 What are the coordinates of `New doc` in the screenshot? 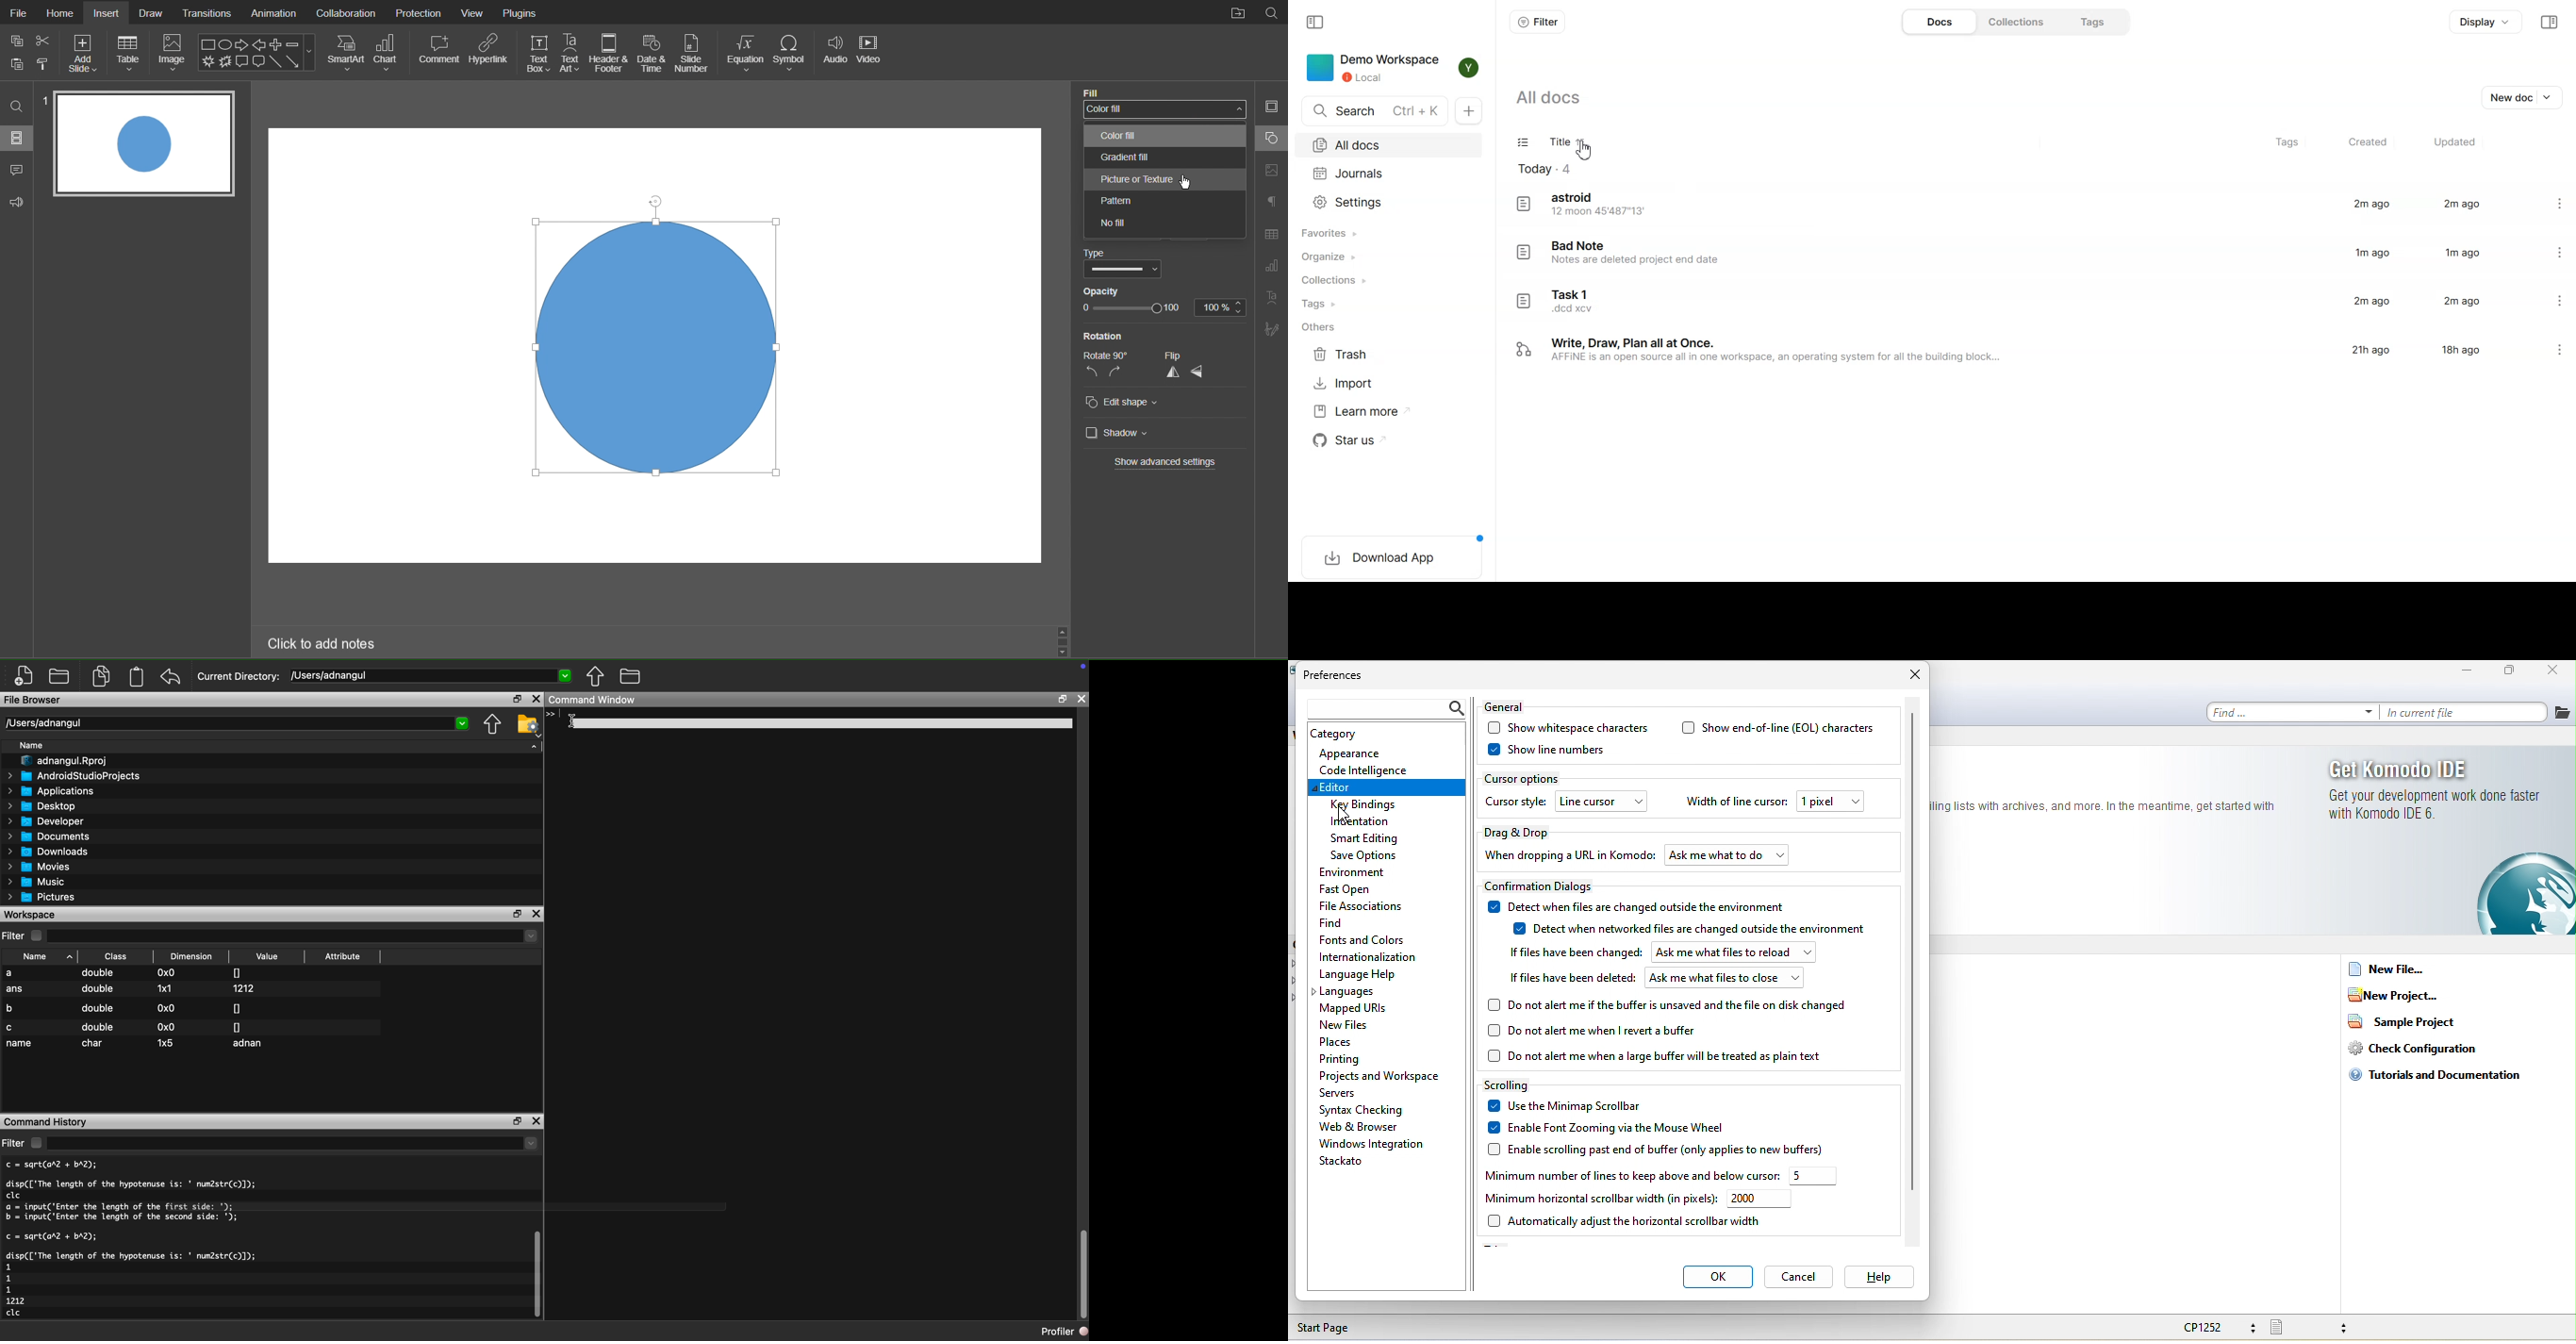 It's located at (2507, 97).